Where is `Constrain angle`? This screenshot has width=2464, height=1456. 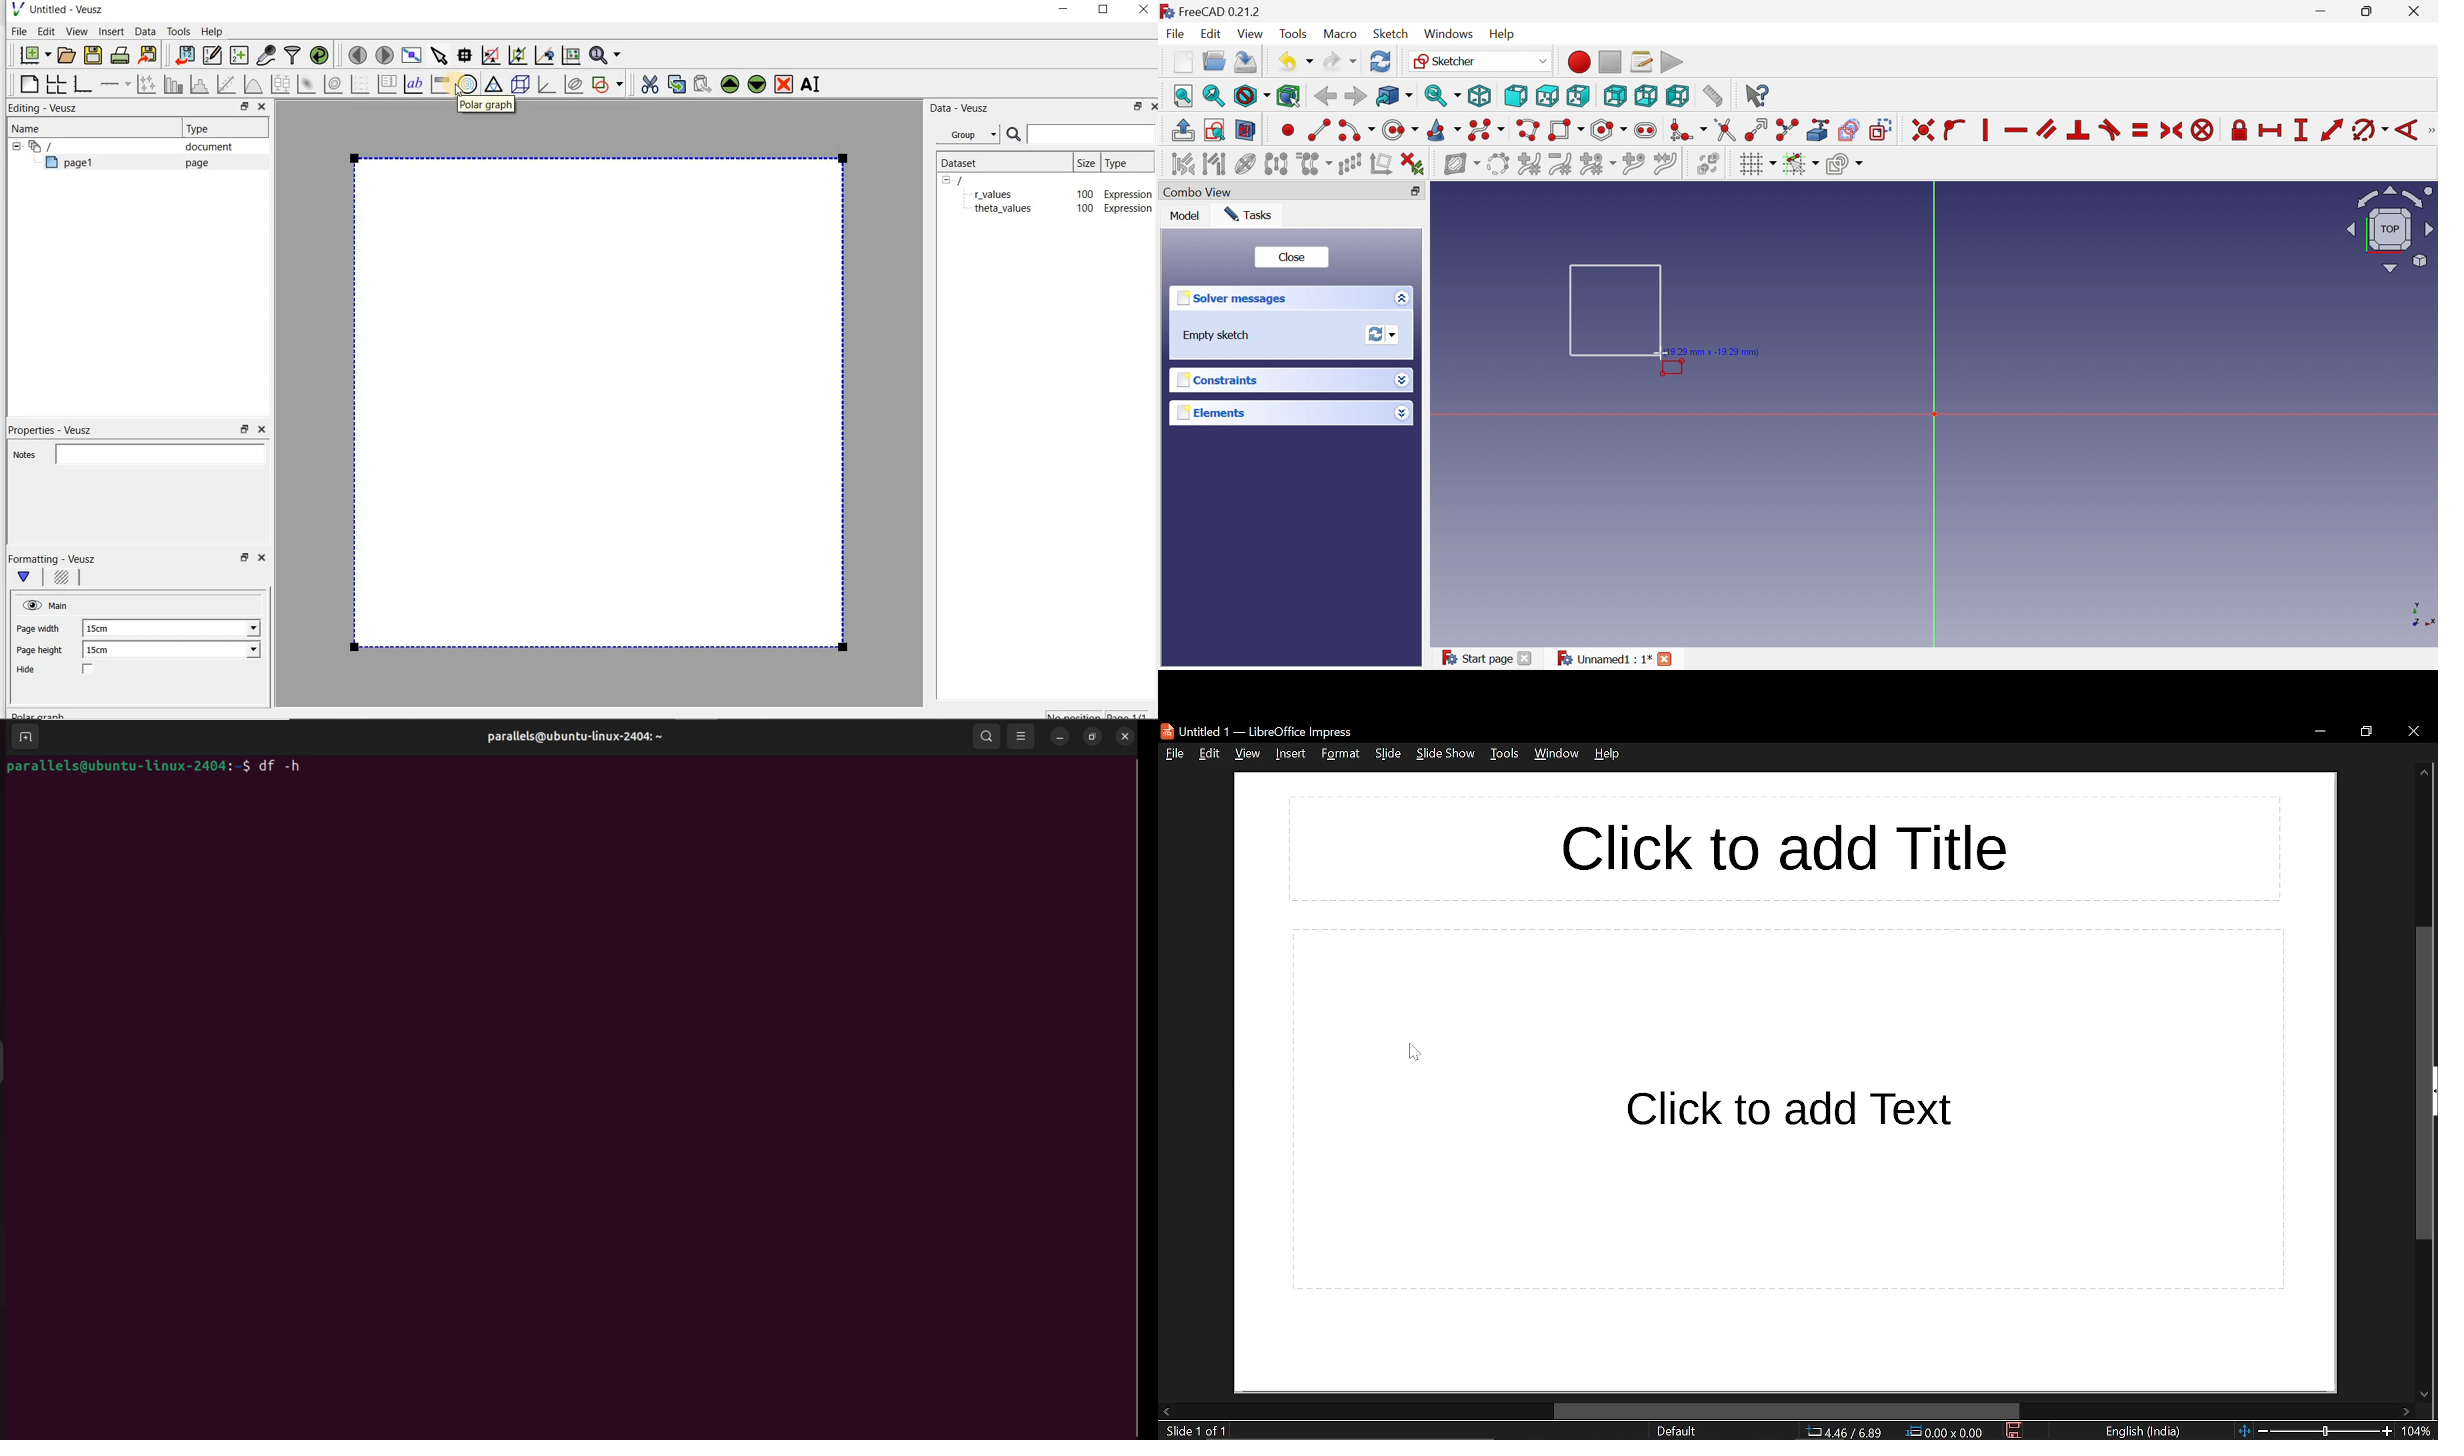 Constrain angle is located at coordinates (2407, 130).